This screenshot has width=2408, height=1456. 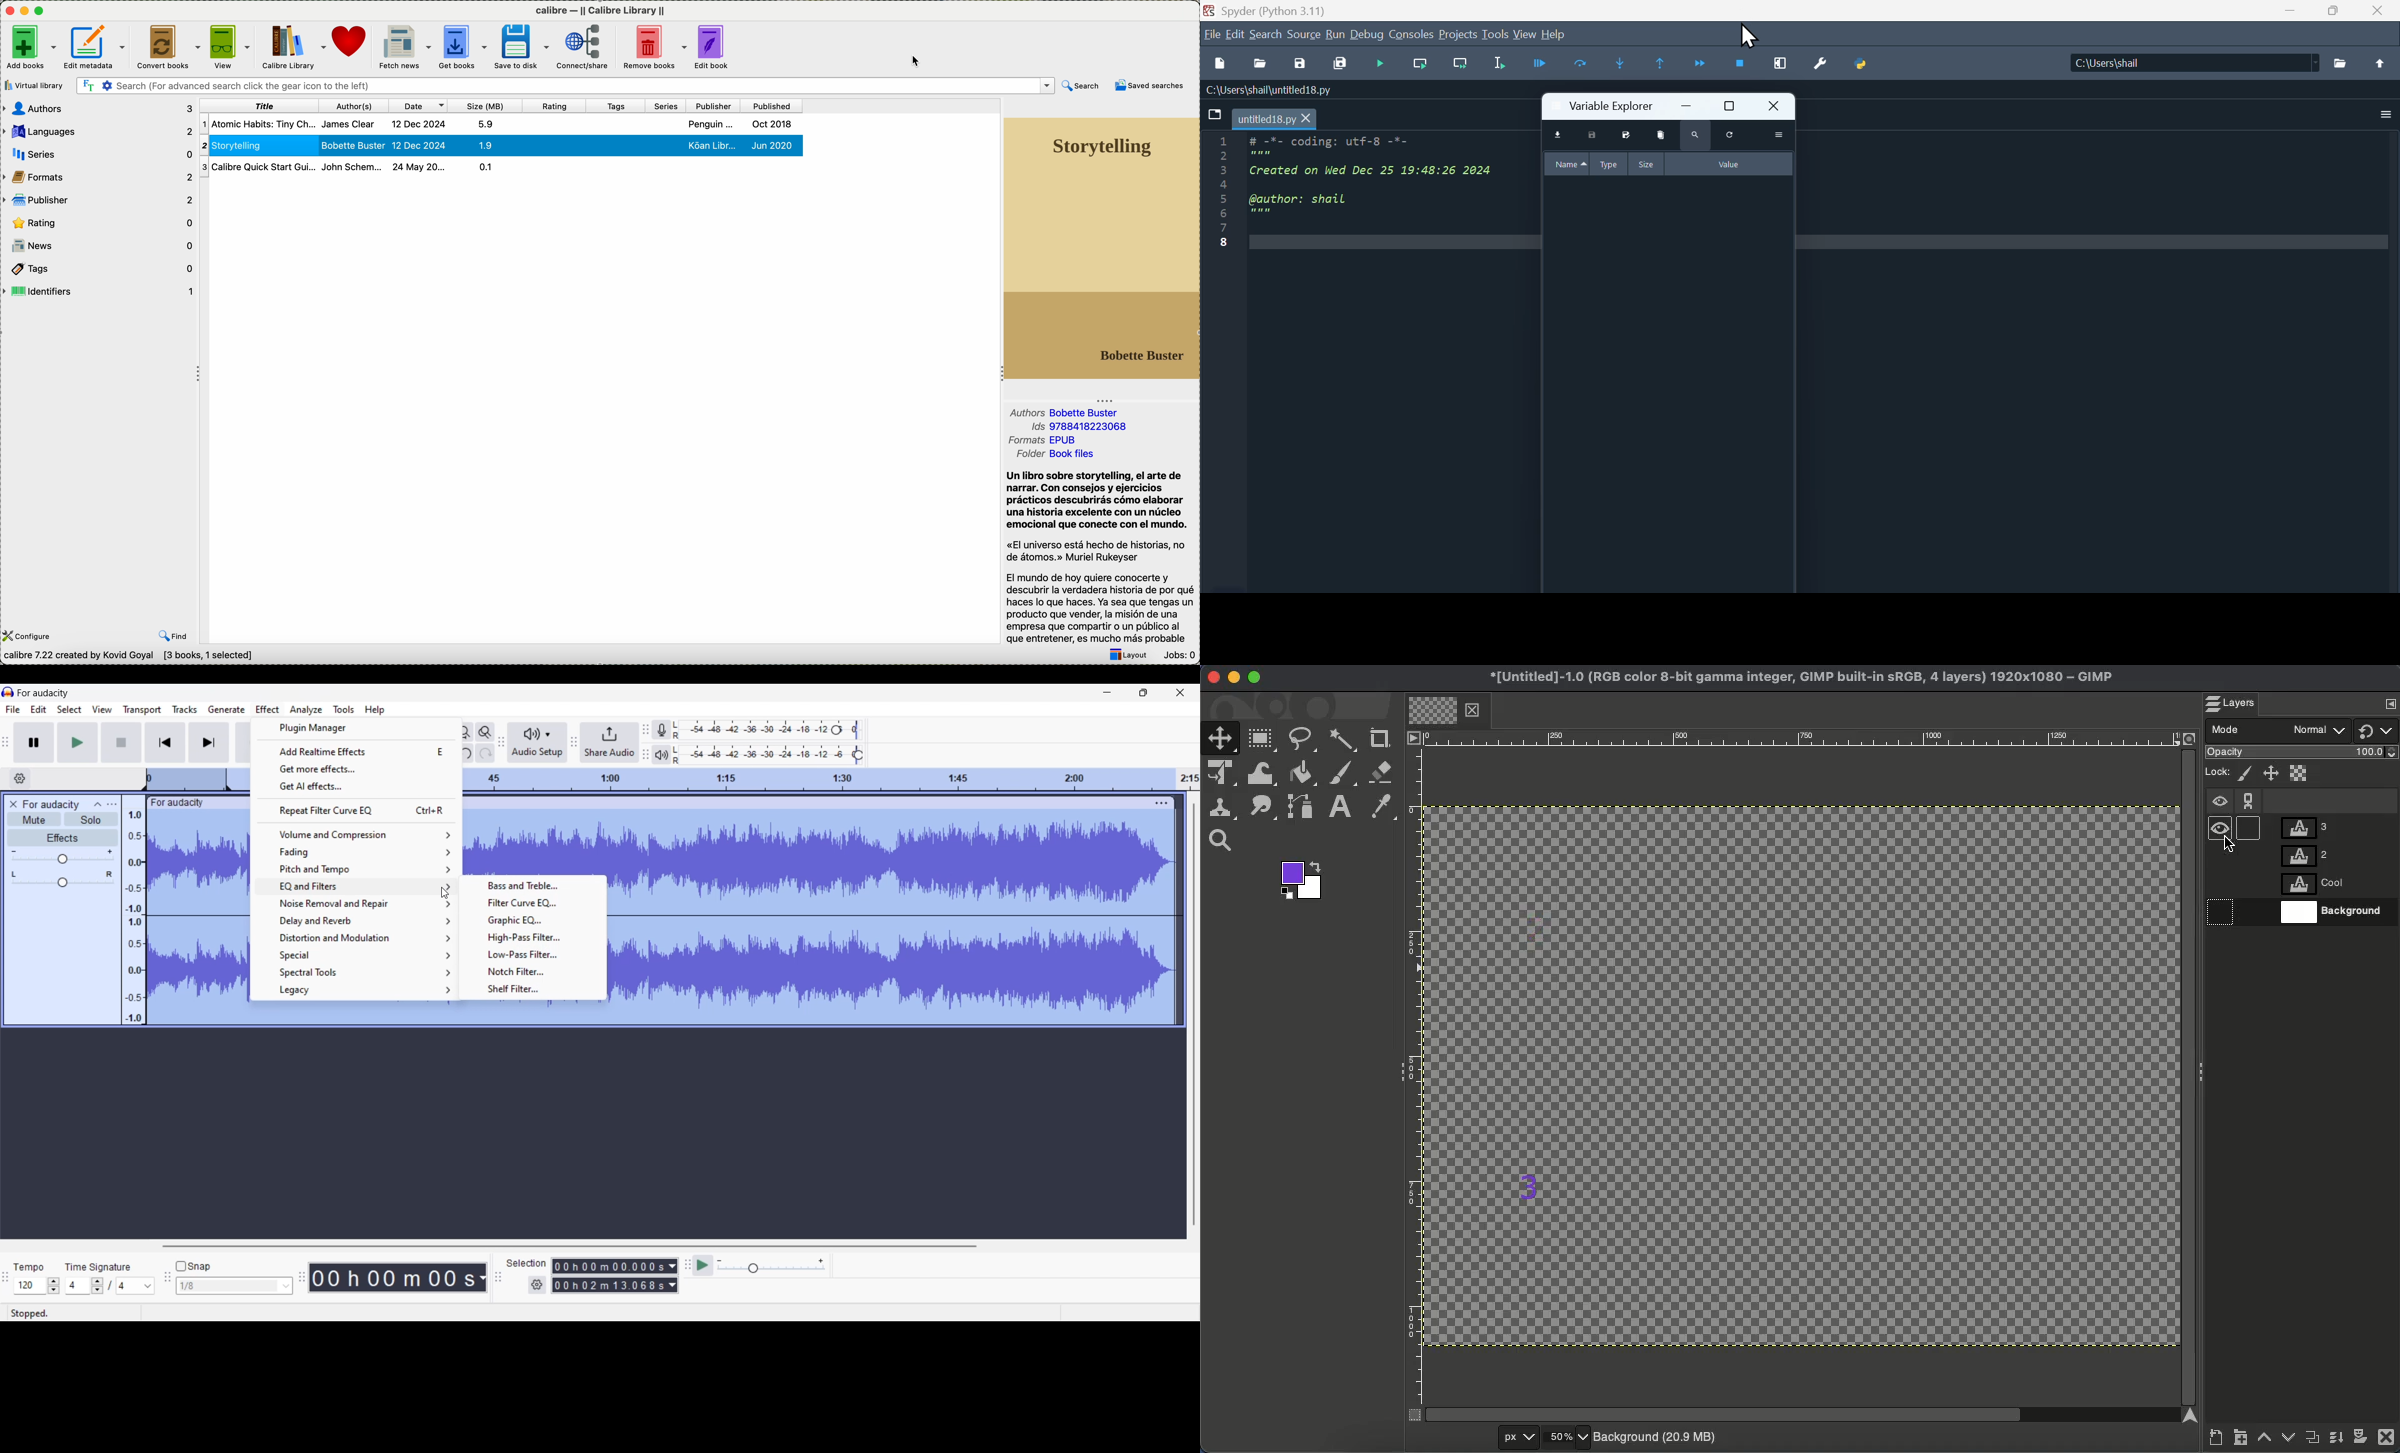 I want to click on Run Selection, so click(x=1506, y=67).